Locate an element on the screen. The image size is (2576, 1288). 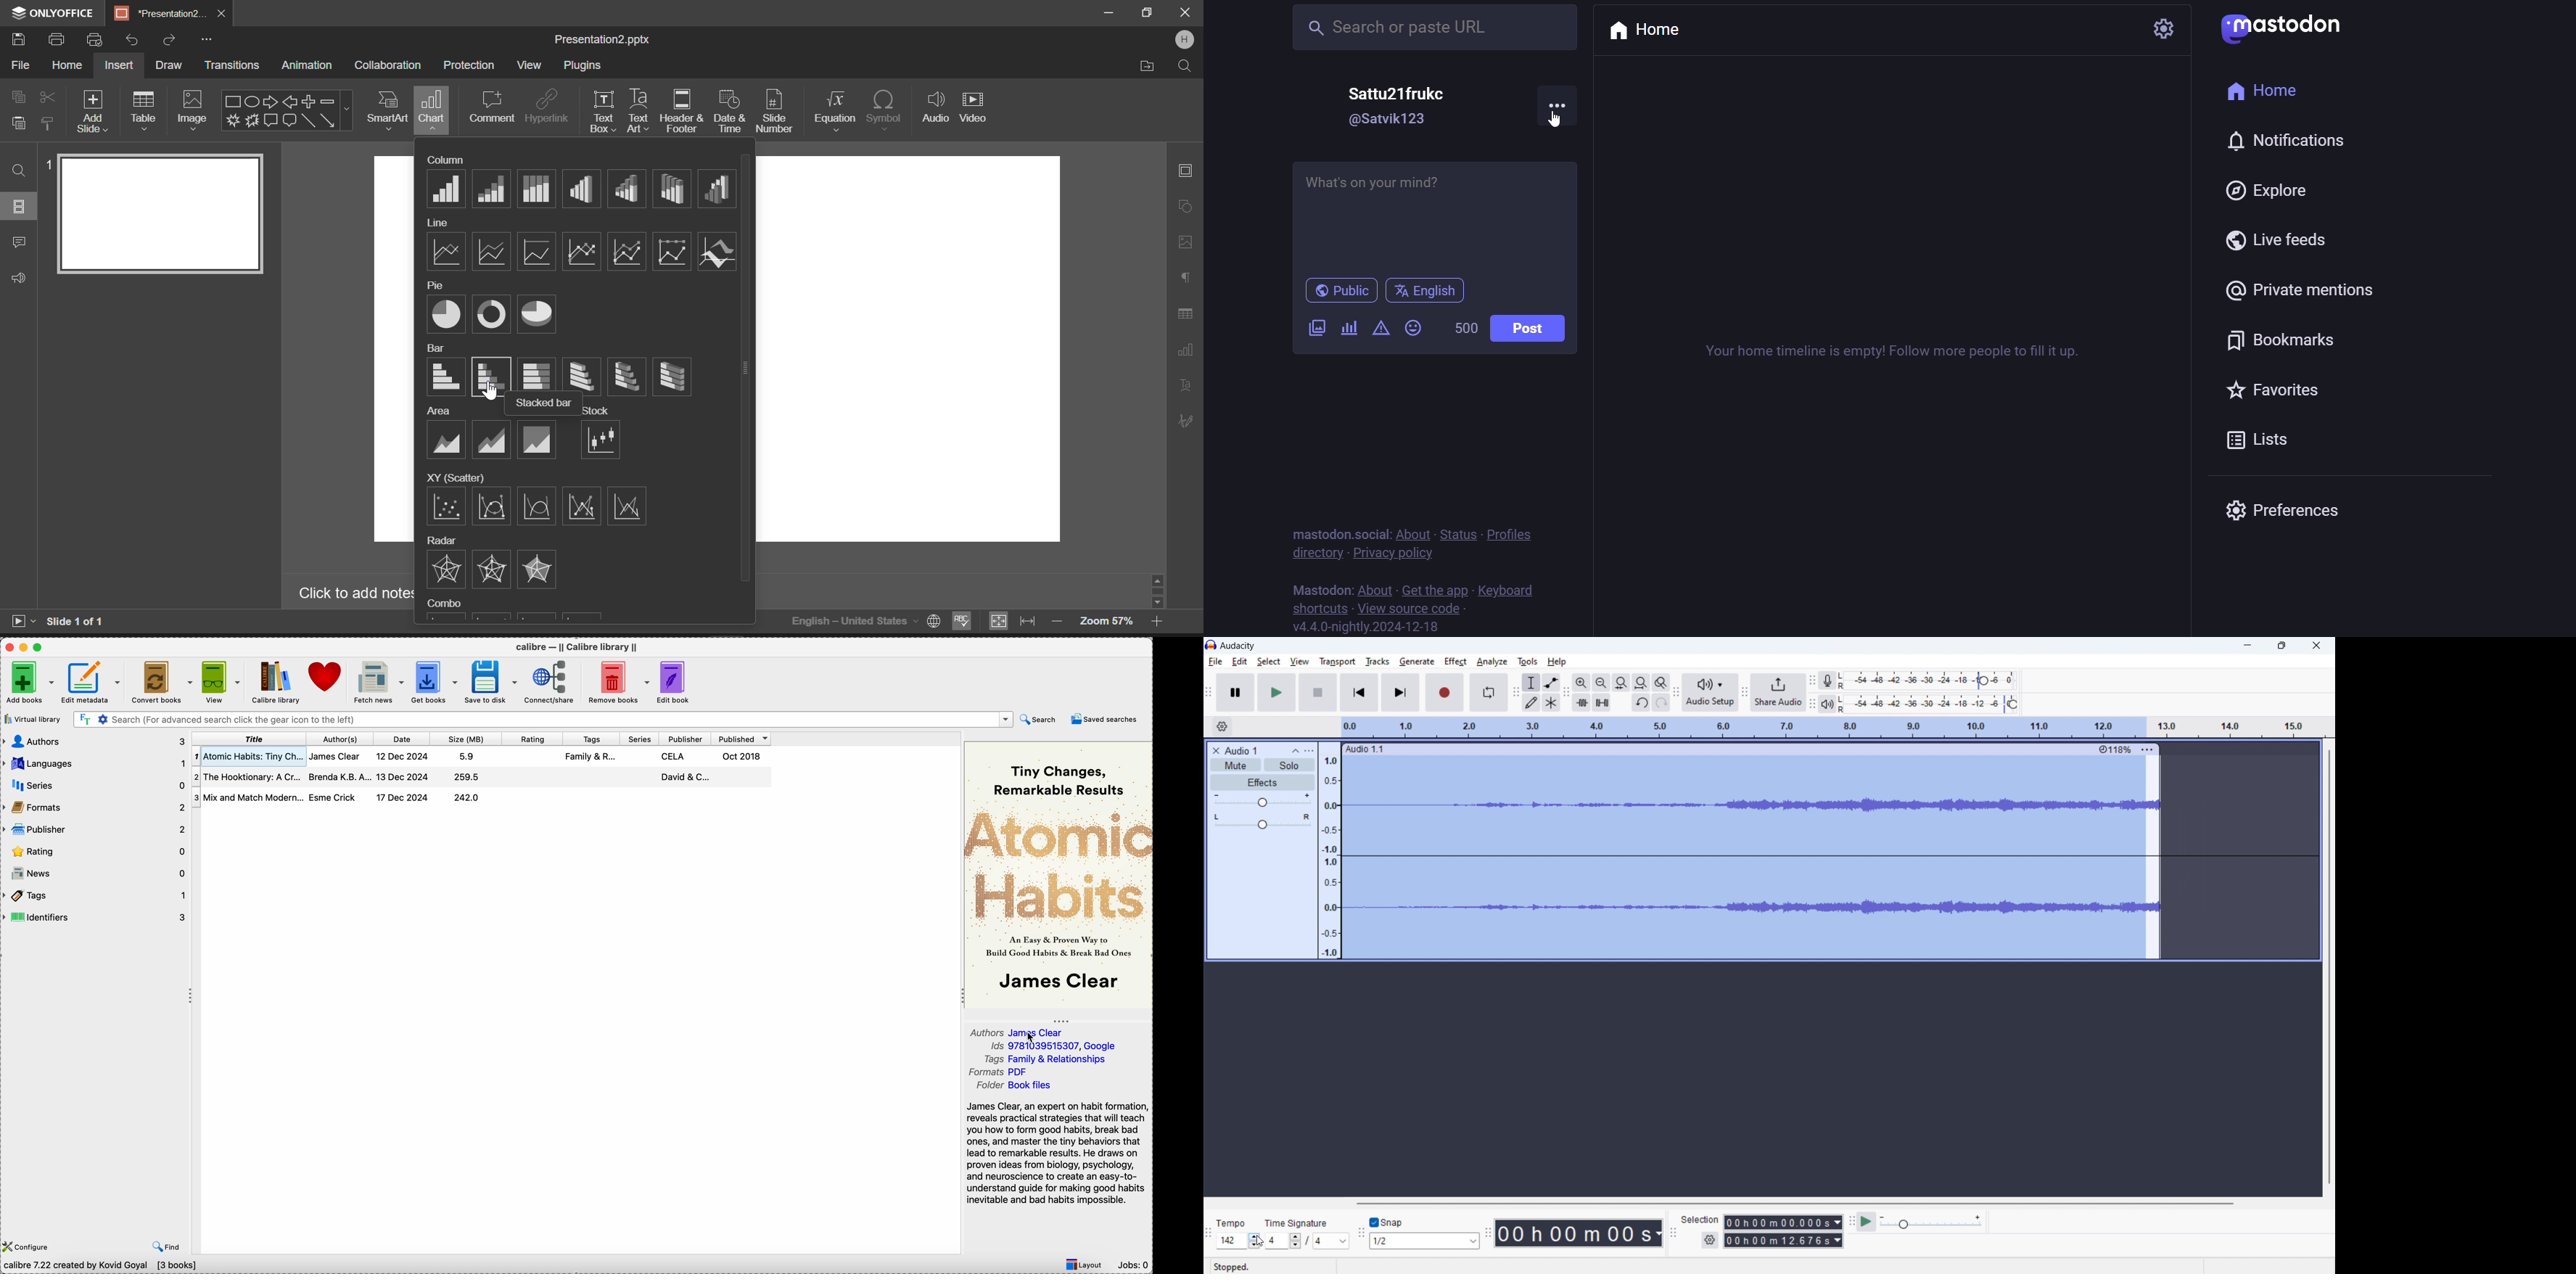
Close Tab is located at coordinates (223, 14).